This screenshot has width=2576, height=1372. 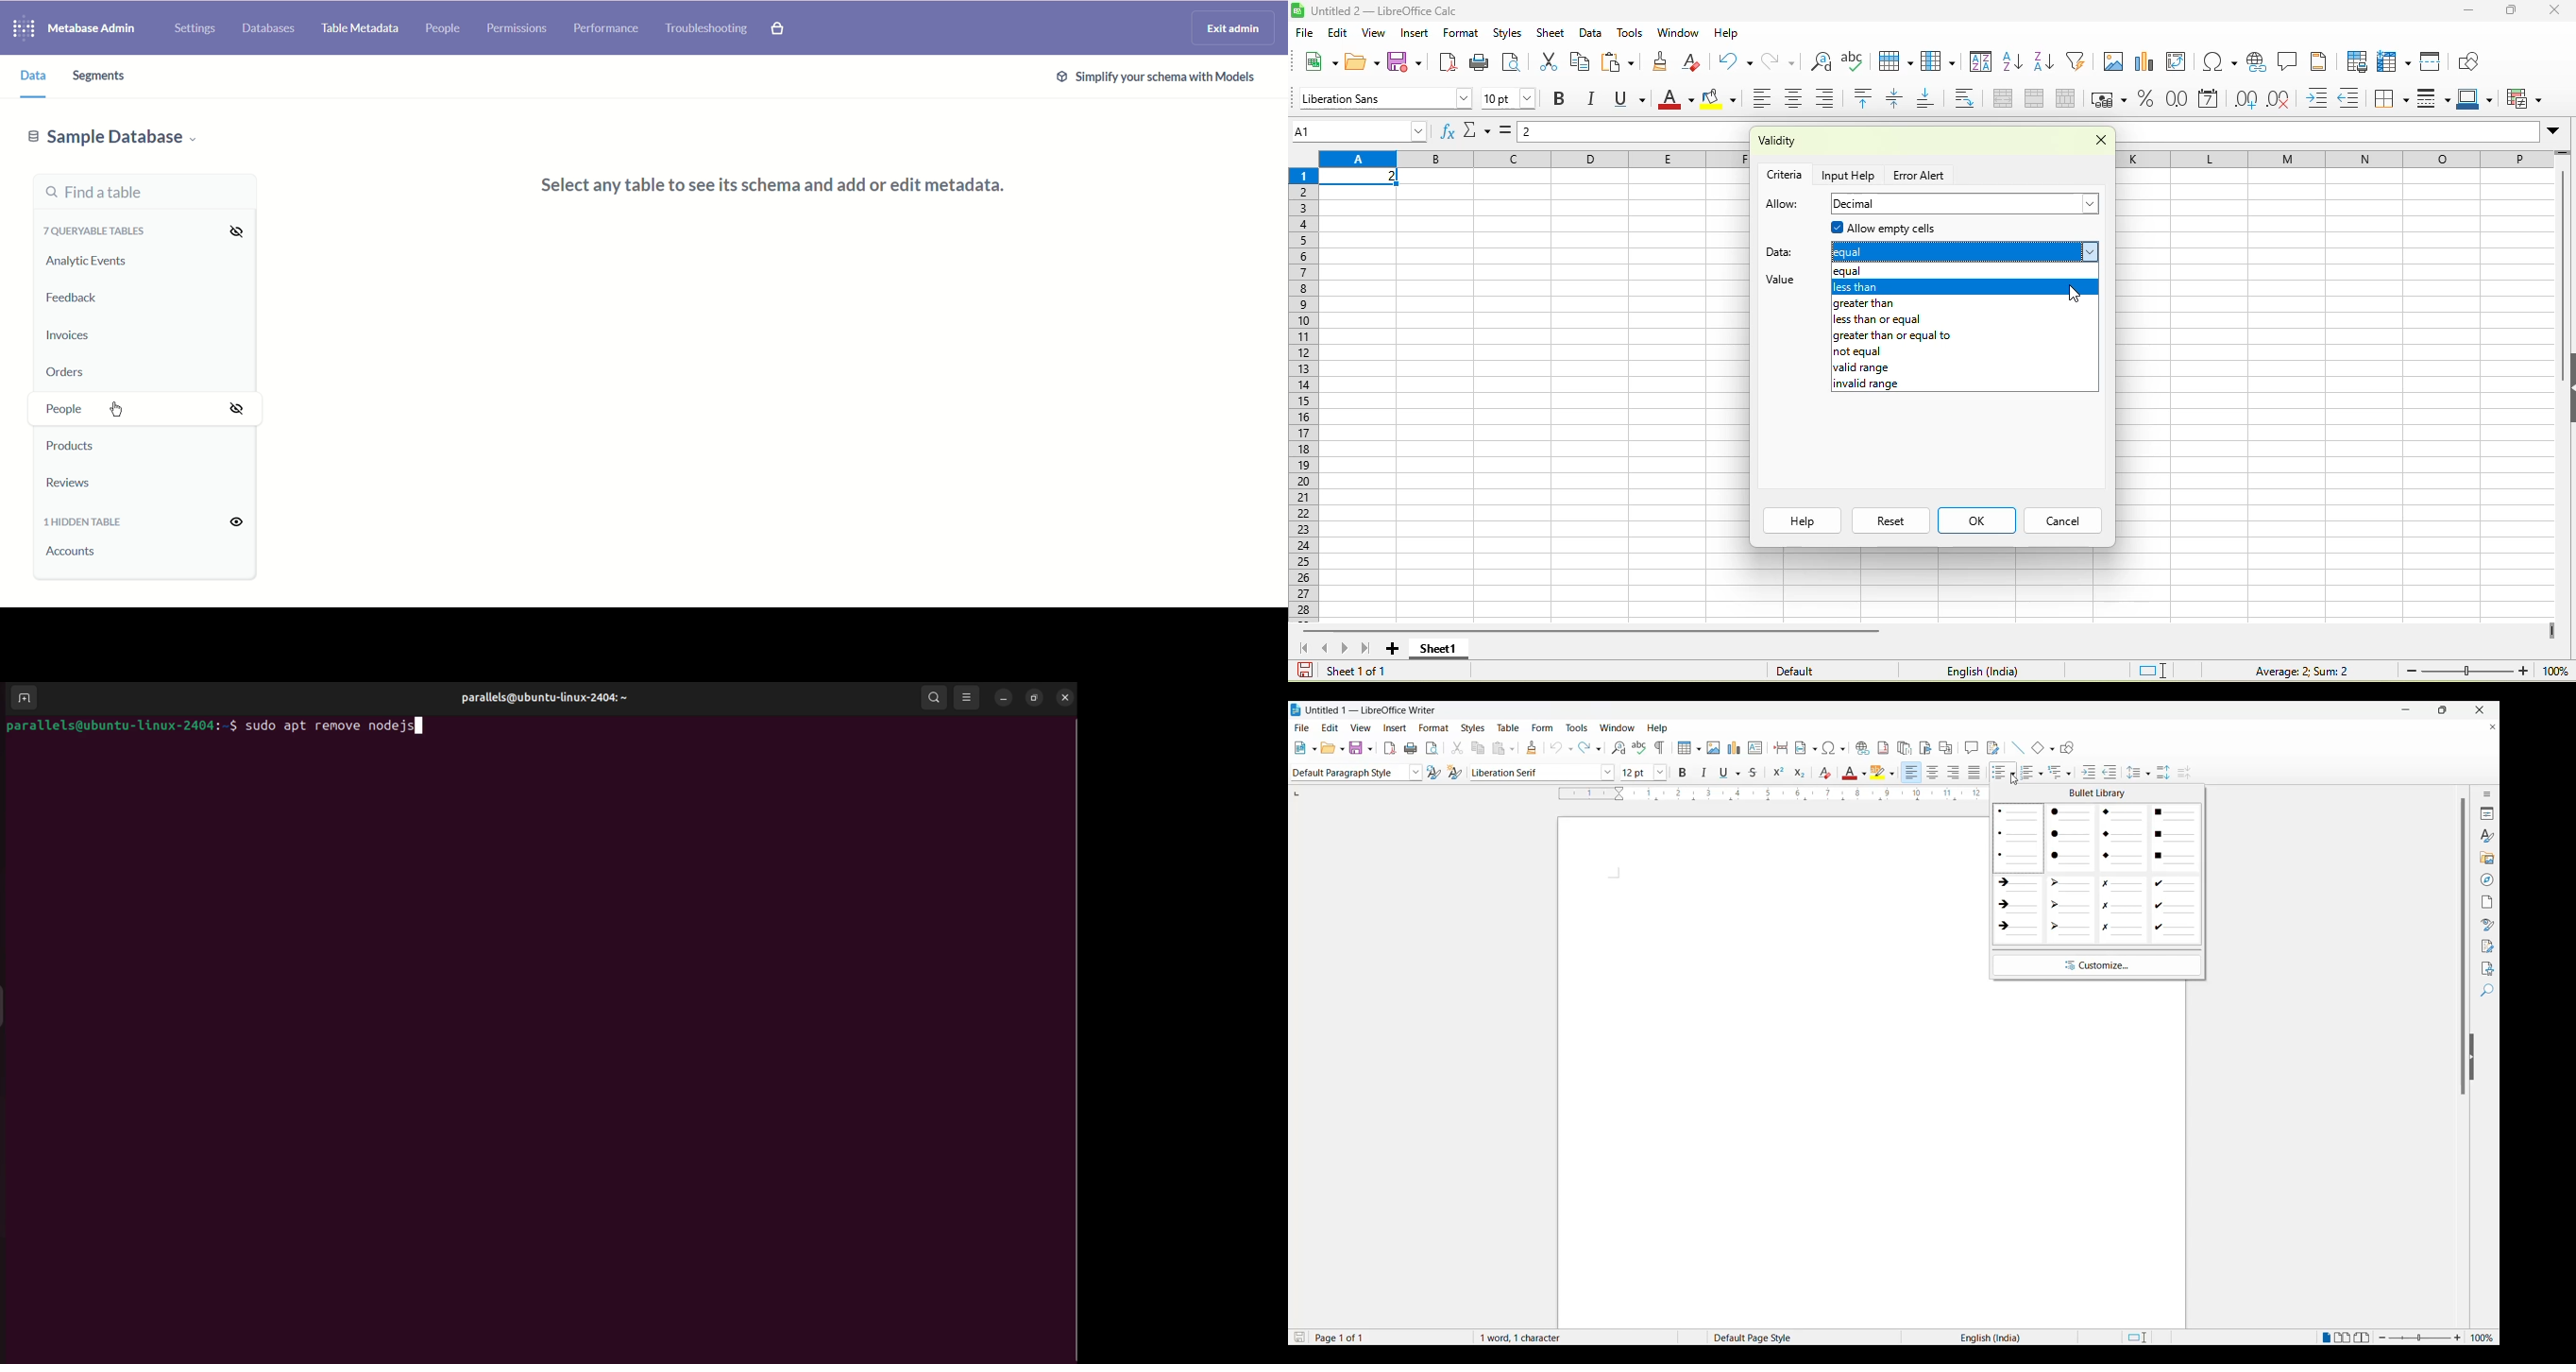 I want to click on format as date, so click(x=2210, y=100).